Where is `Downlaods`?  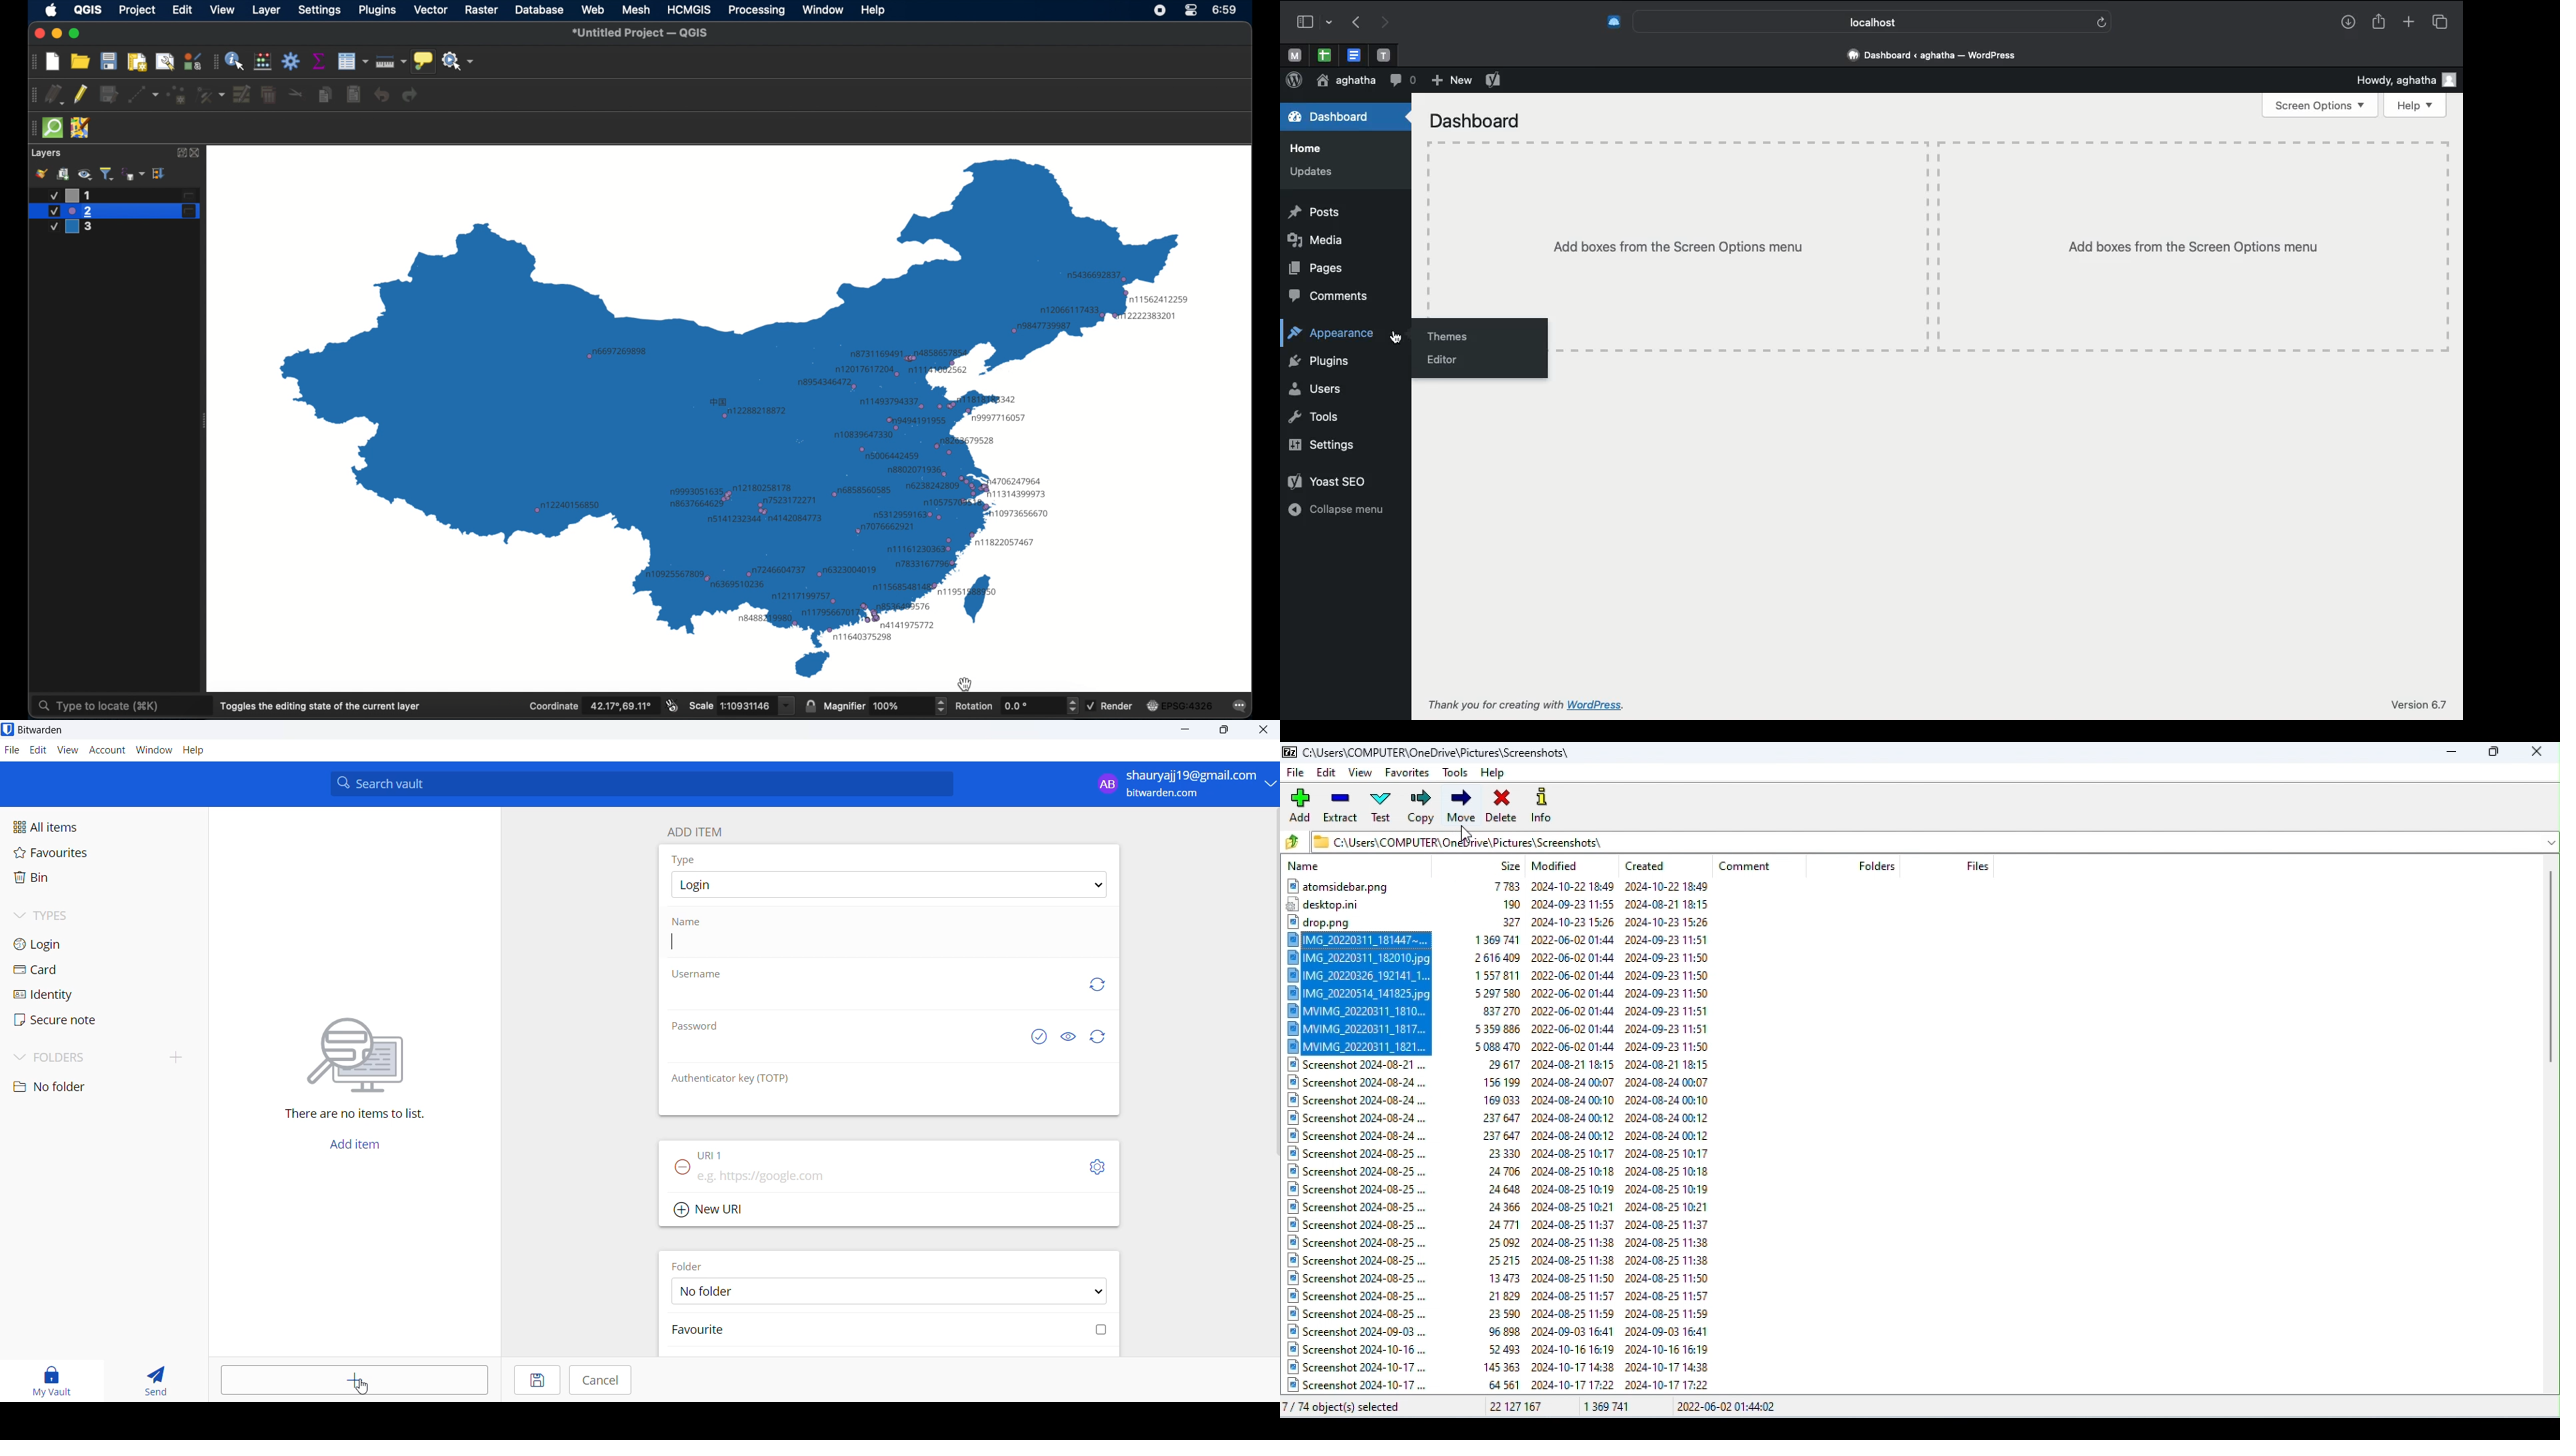 Downlaods is located at coordinates (2348, 24).